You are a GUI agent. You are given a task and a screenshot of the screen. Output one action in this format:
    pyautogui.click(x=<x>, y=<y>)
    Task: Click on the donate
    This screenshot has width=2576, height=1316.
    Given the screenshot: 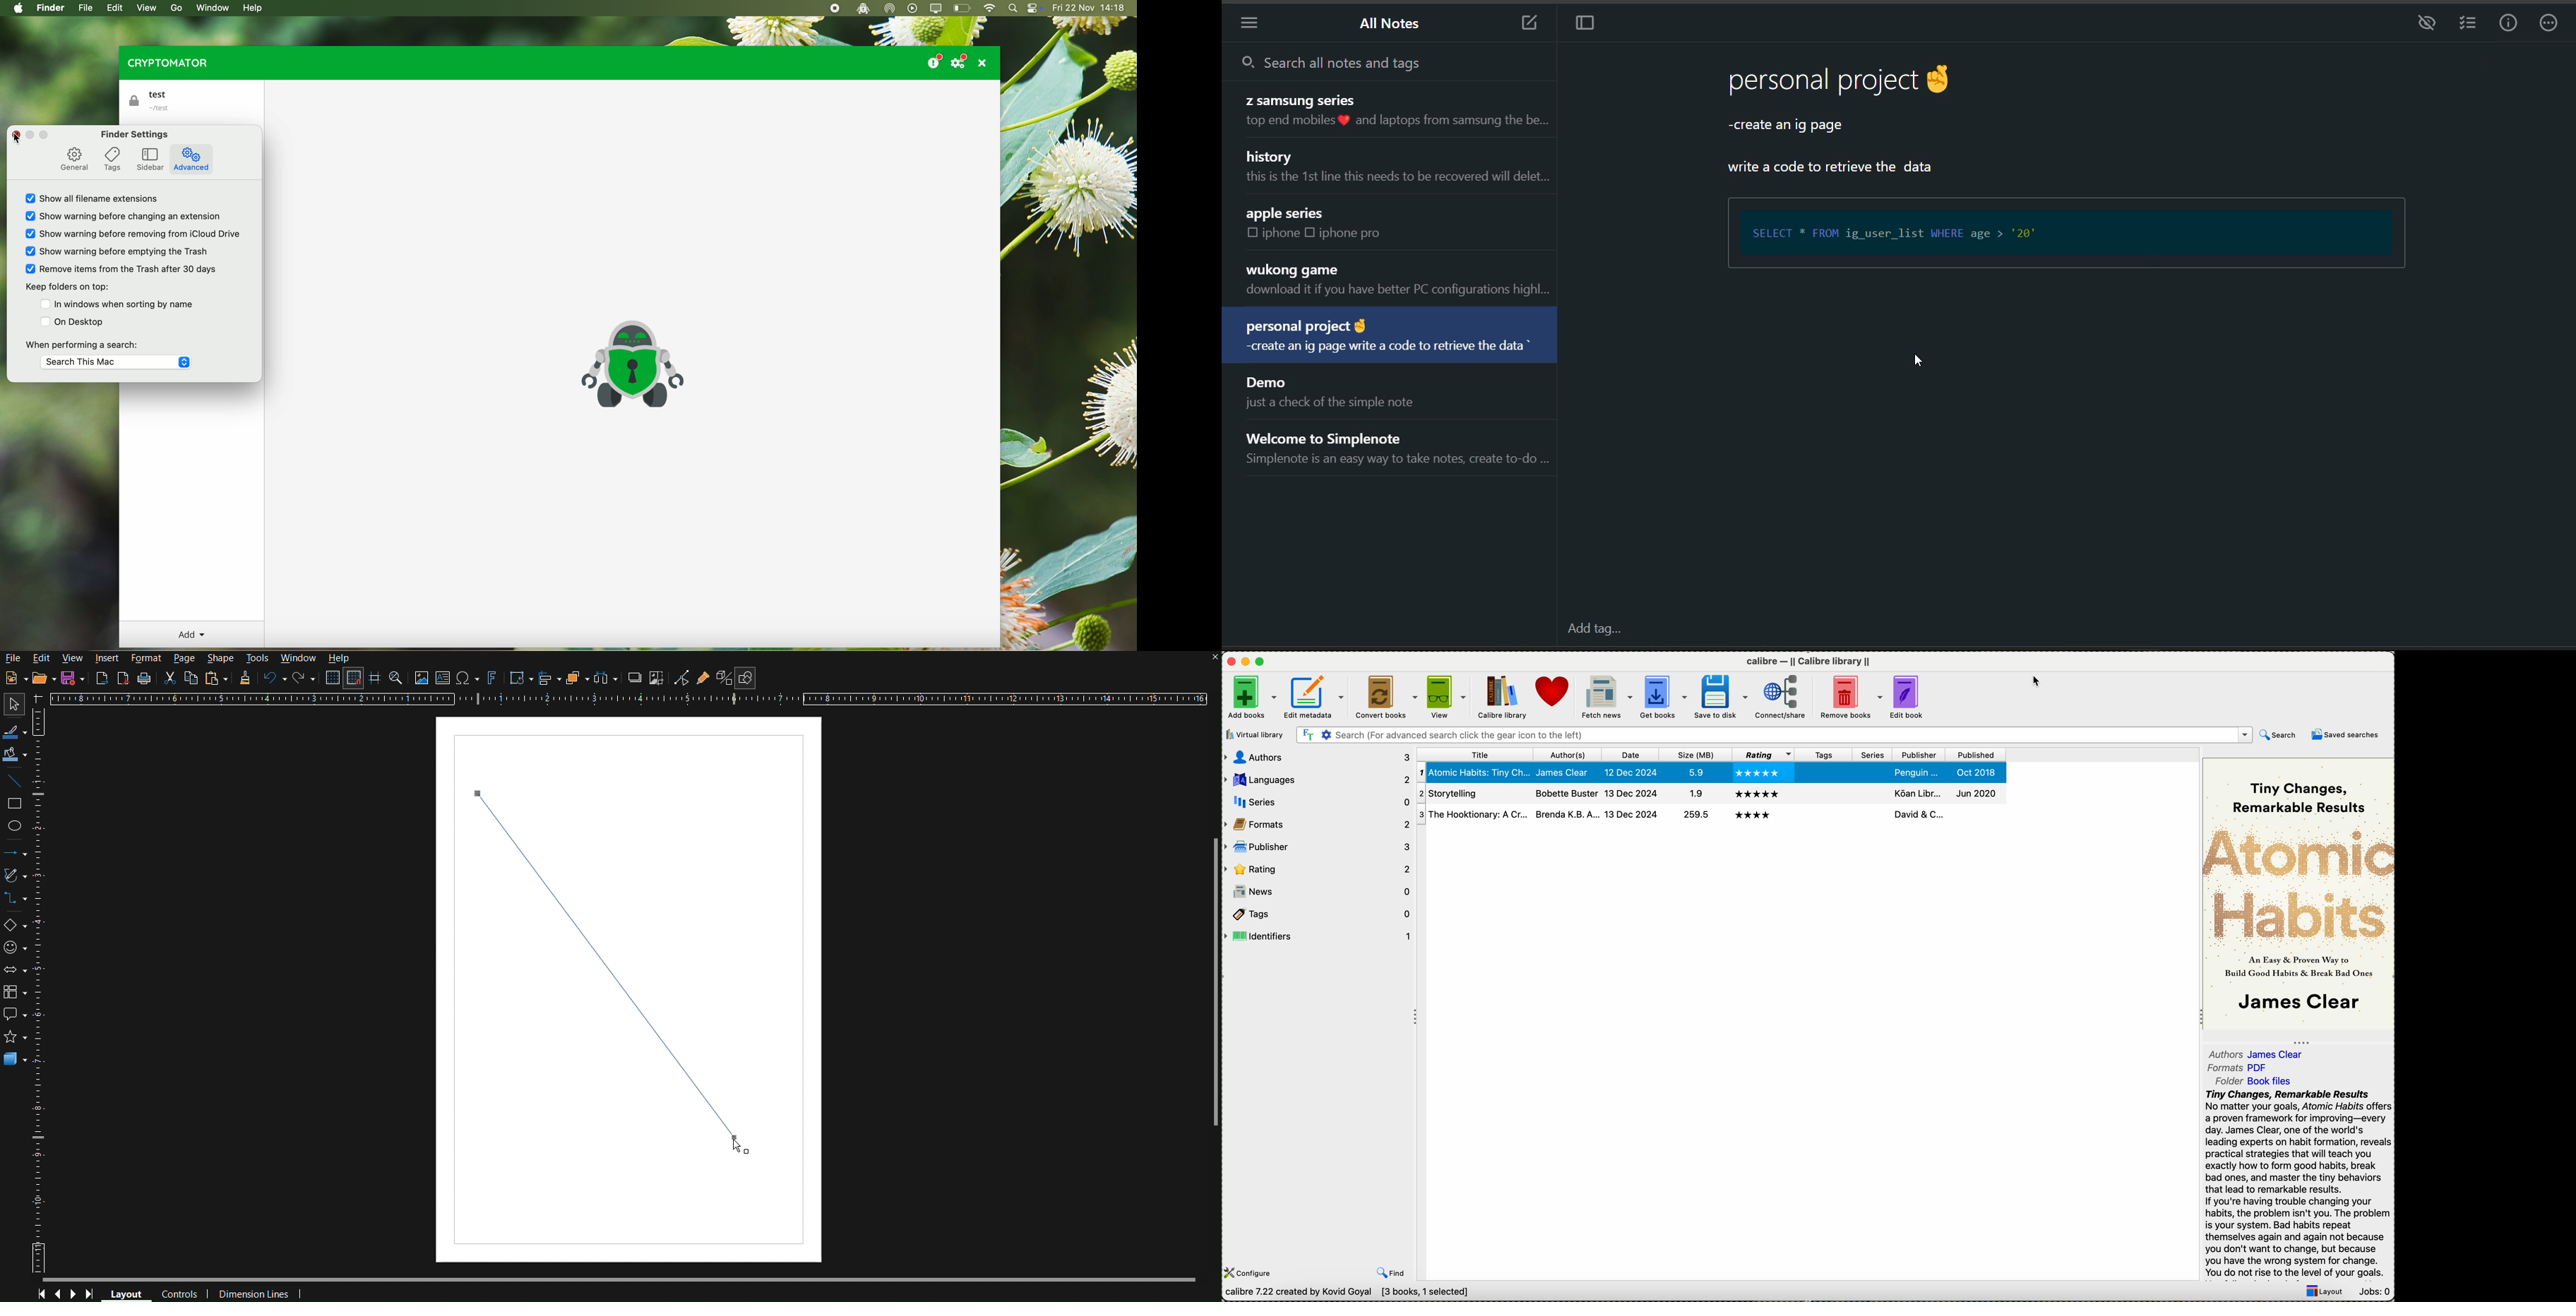 What is the action you would take?
    pyautogui.click(x=1552, y=692)
    